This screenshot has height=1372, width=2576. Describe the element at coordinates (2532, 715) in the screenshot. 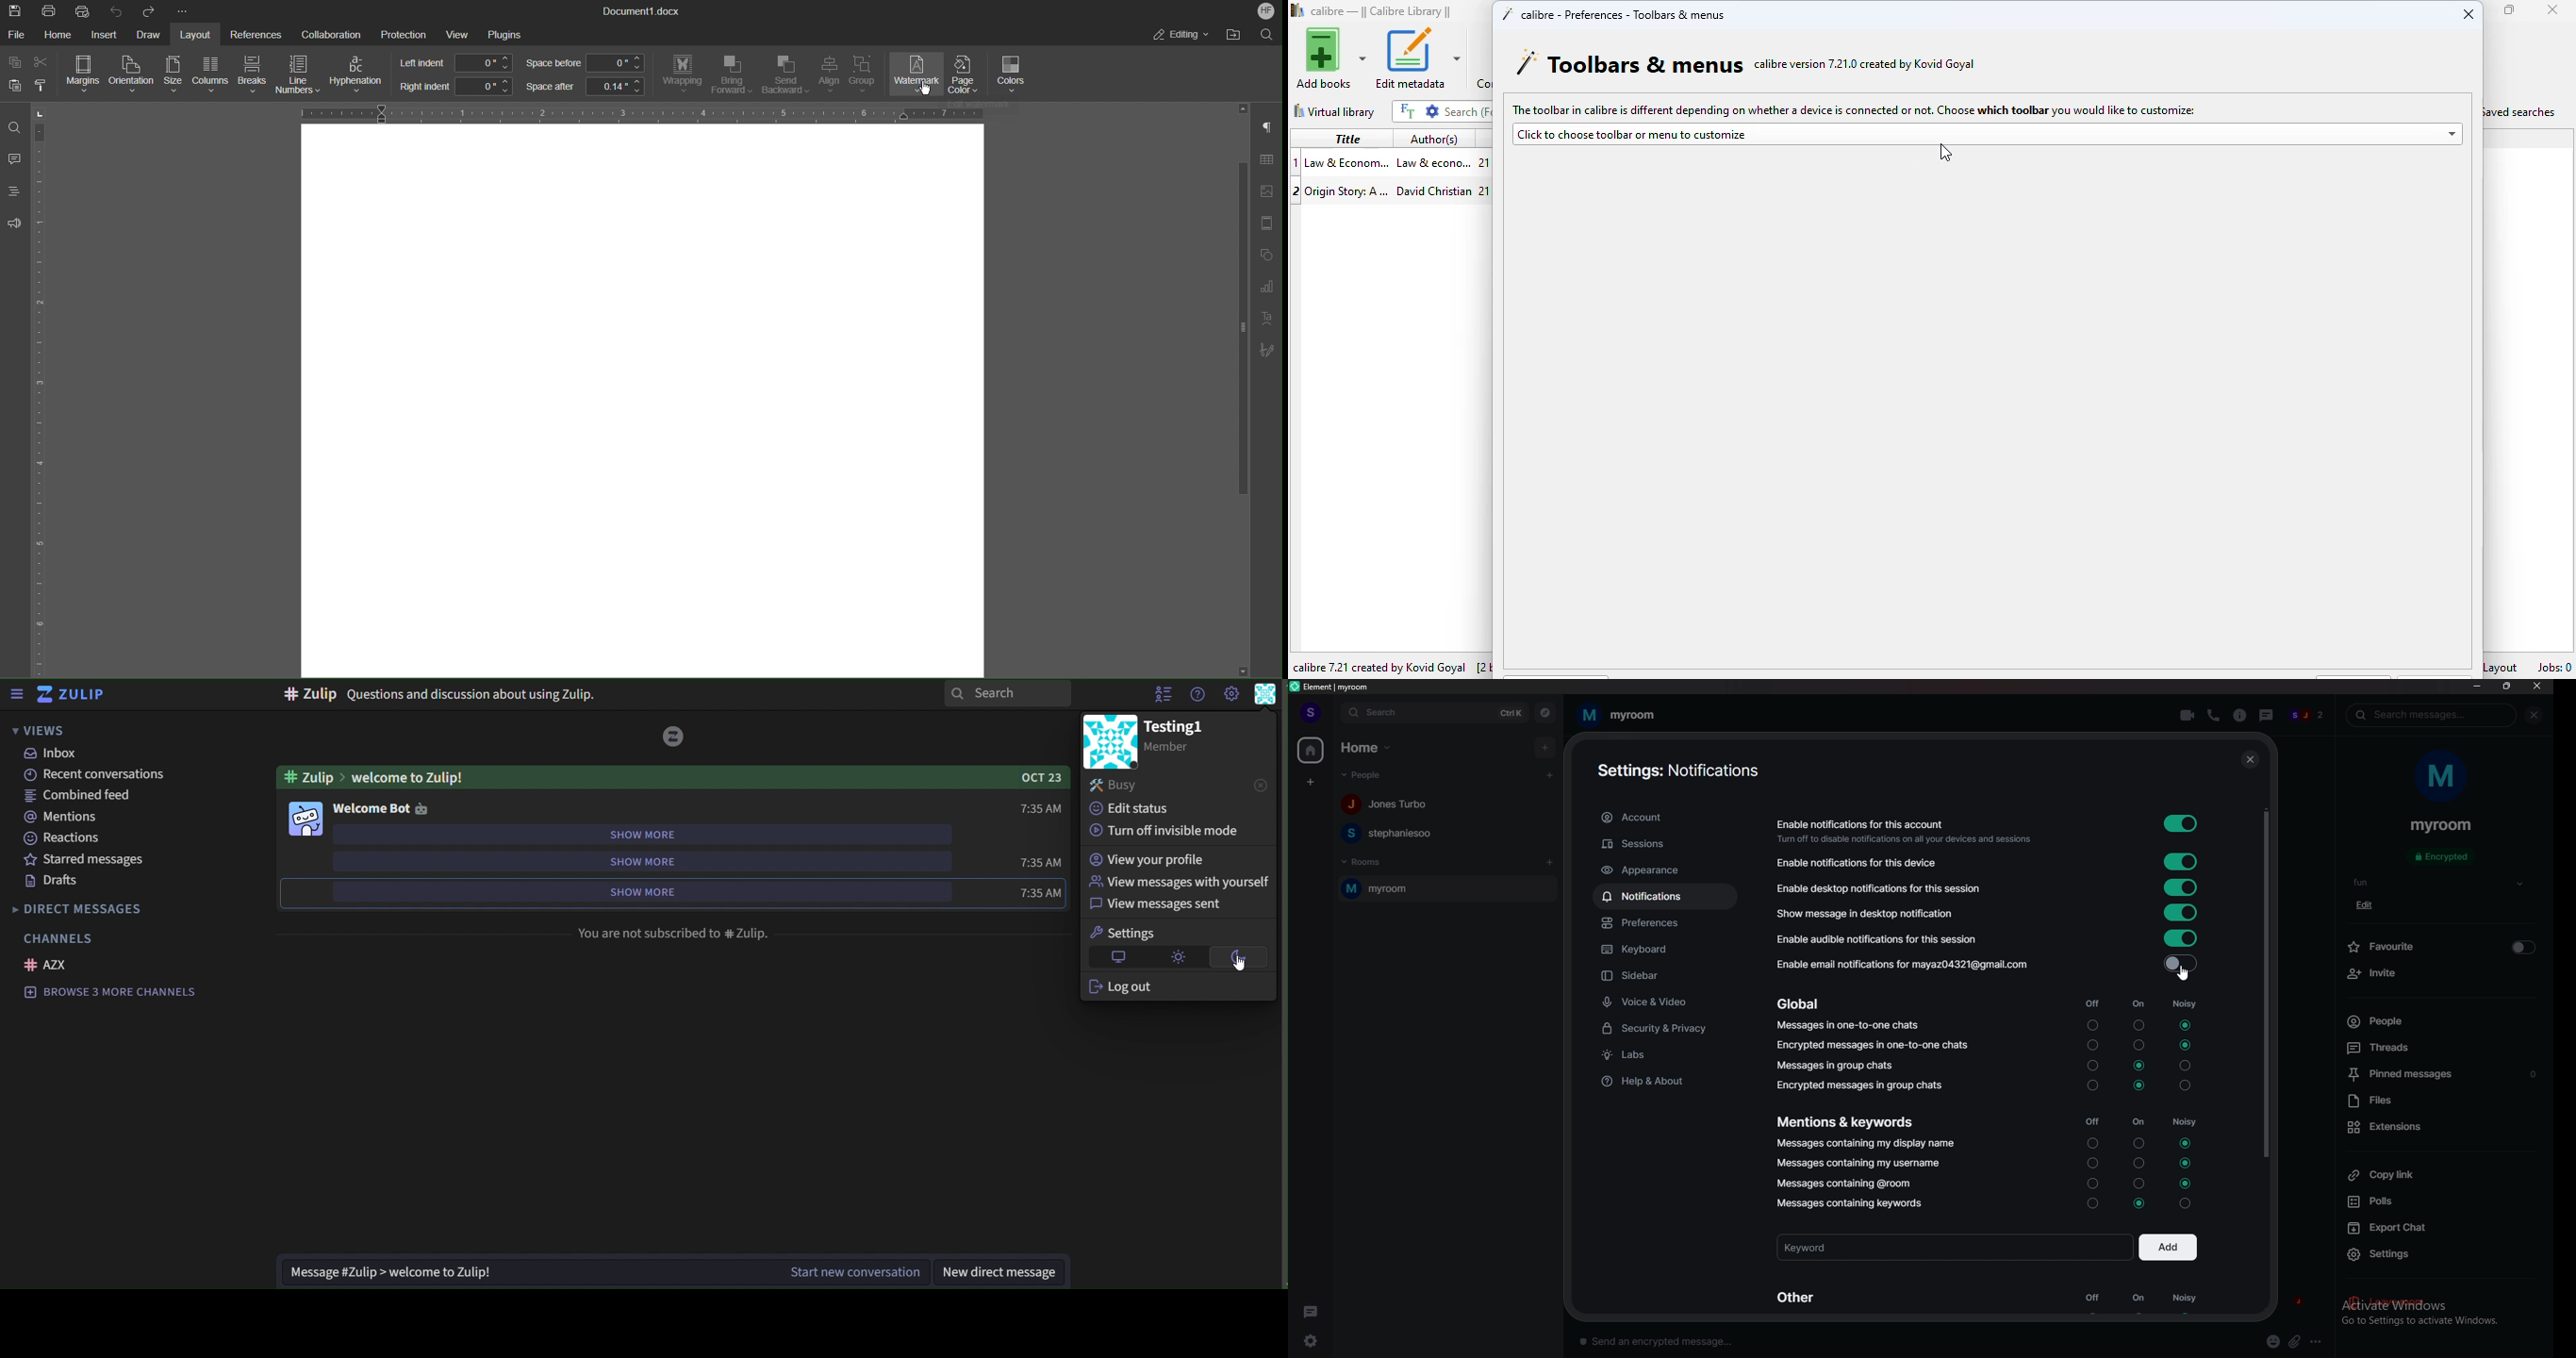

I see `close info` at that location.